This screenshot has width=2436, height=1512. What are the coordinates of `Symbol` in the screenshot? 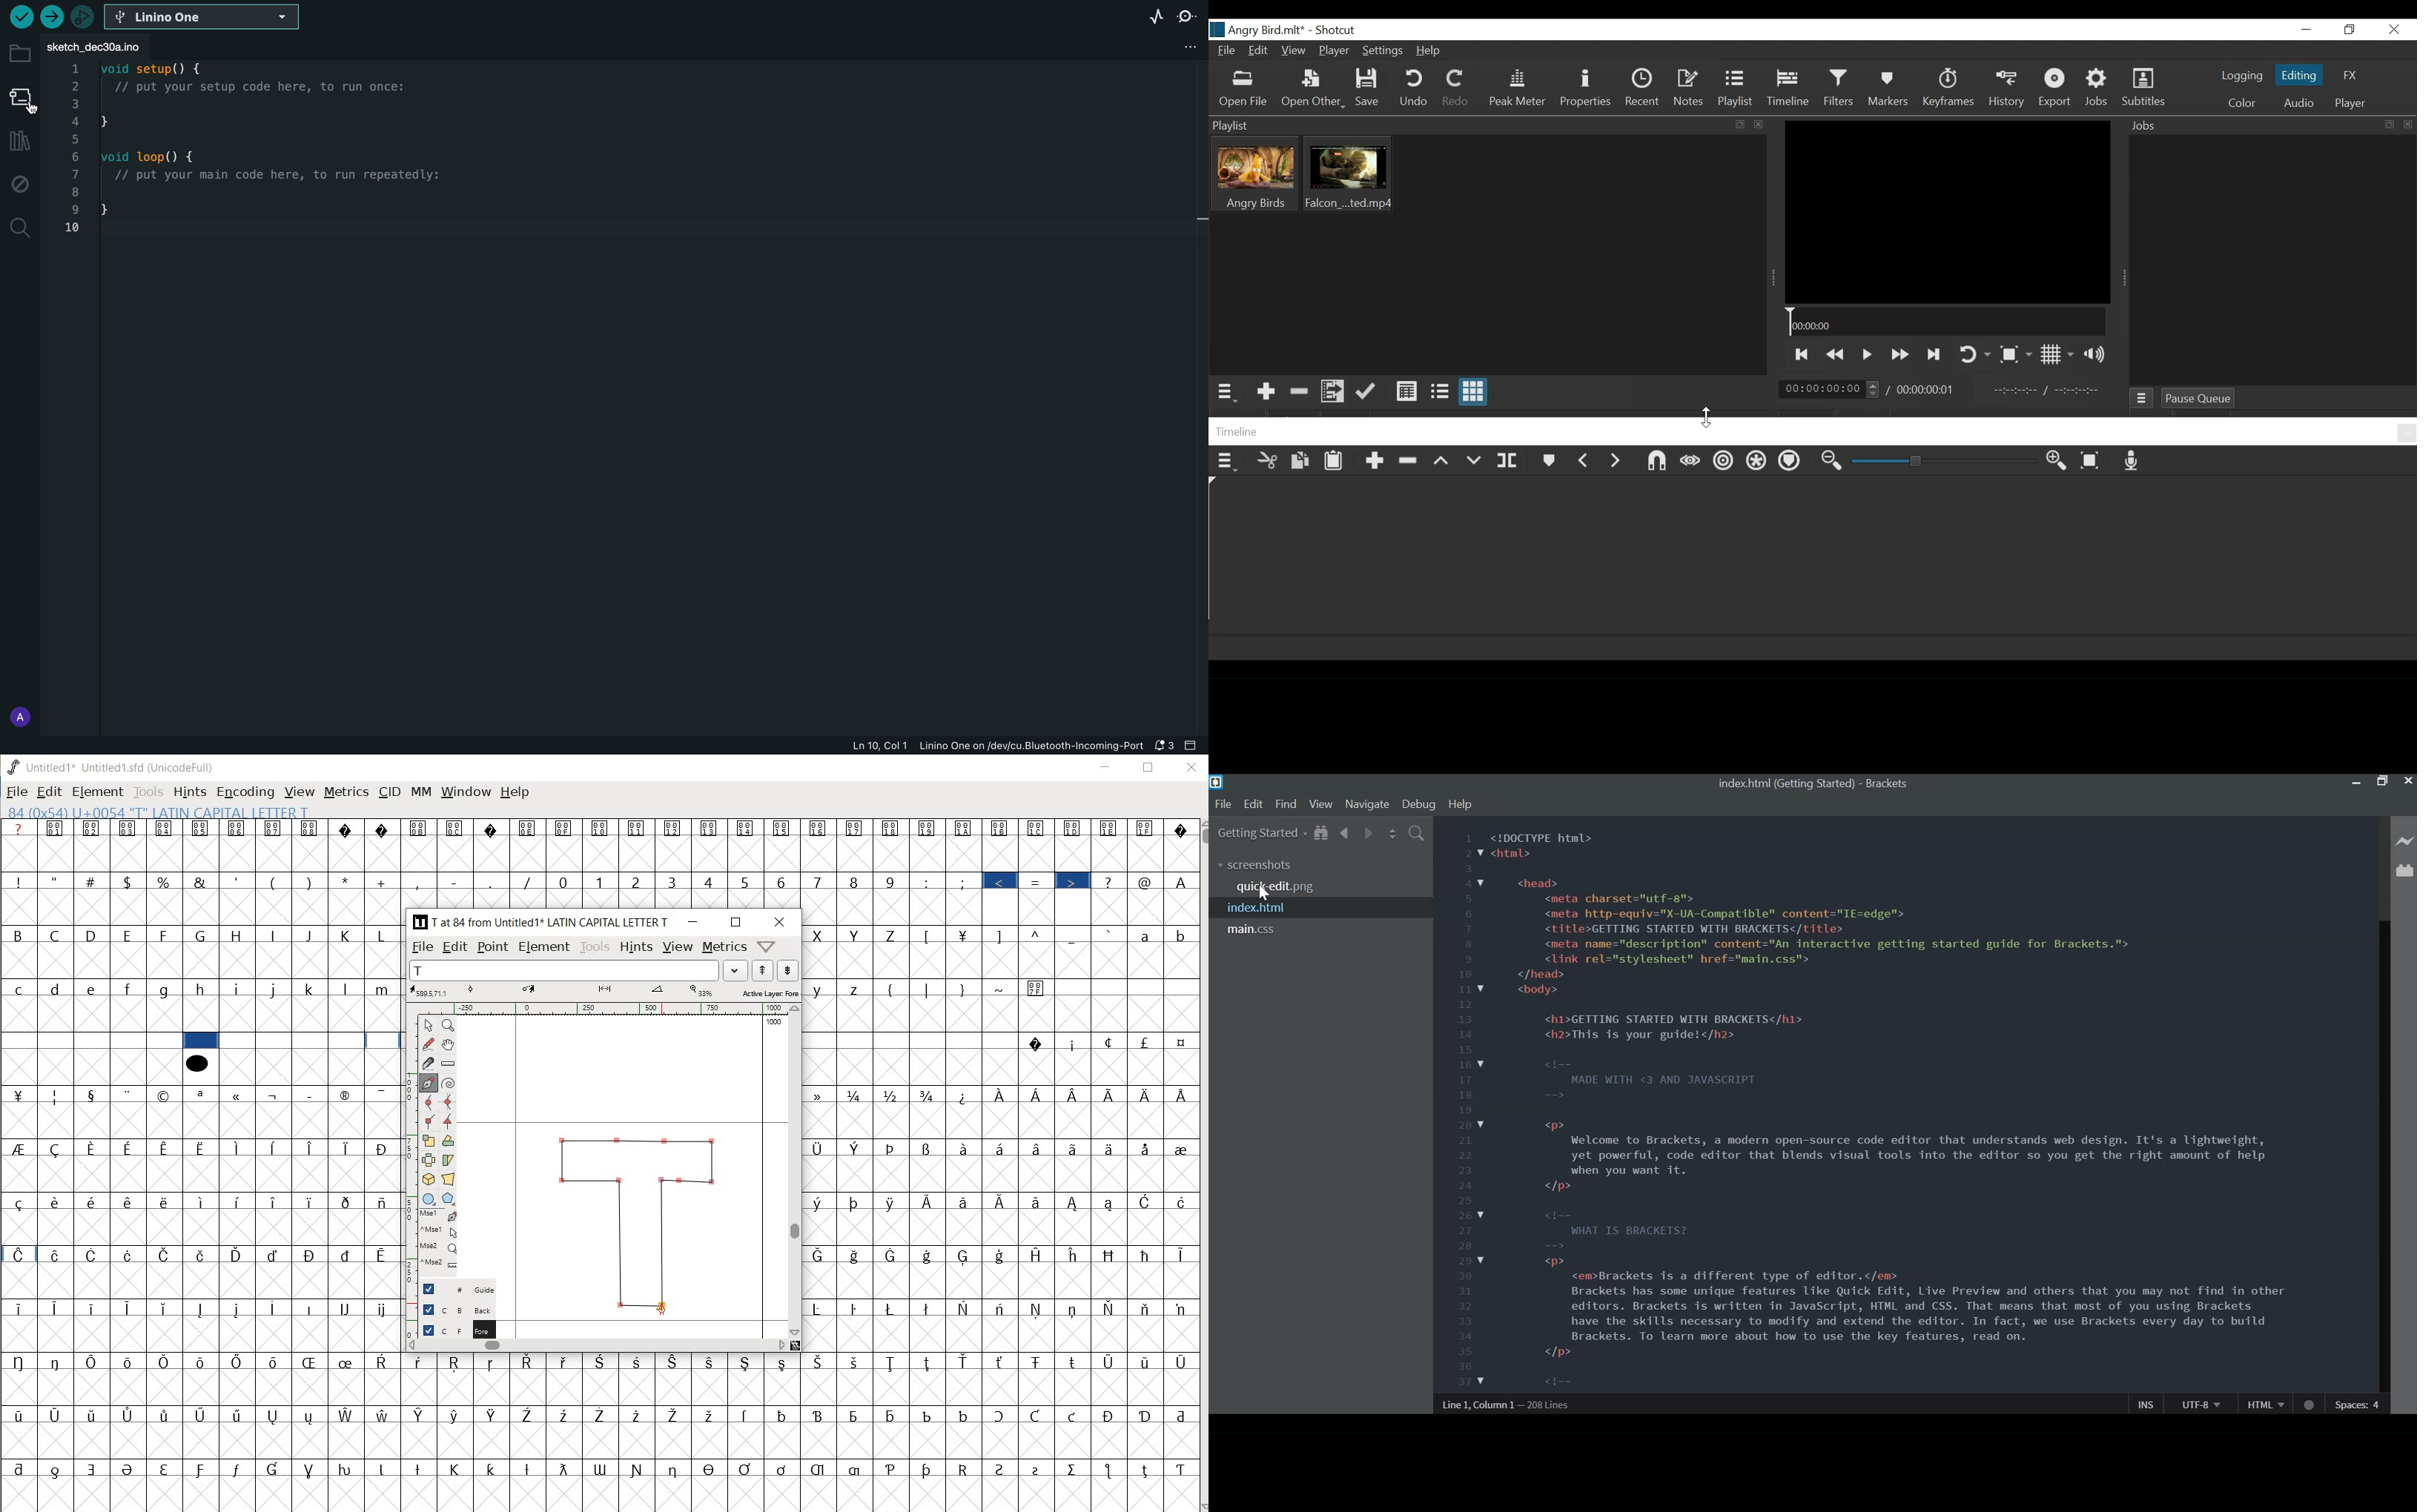 It's located at (1179, 1201).